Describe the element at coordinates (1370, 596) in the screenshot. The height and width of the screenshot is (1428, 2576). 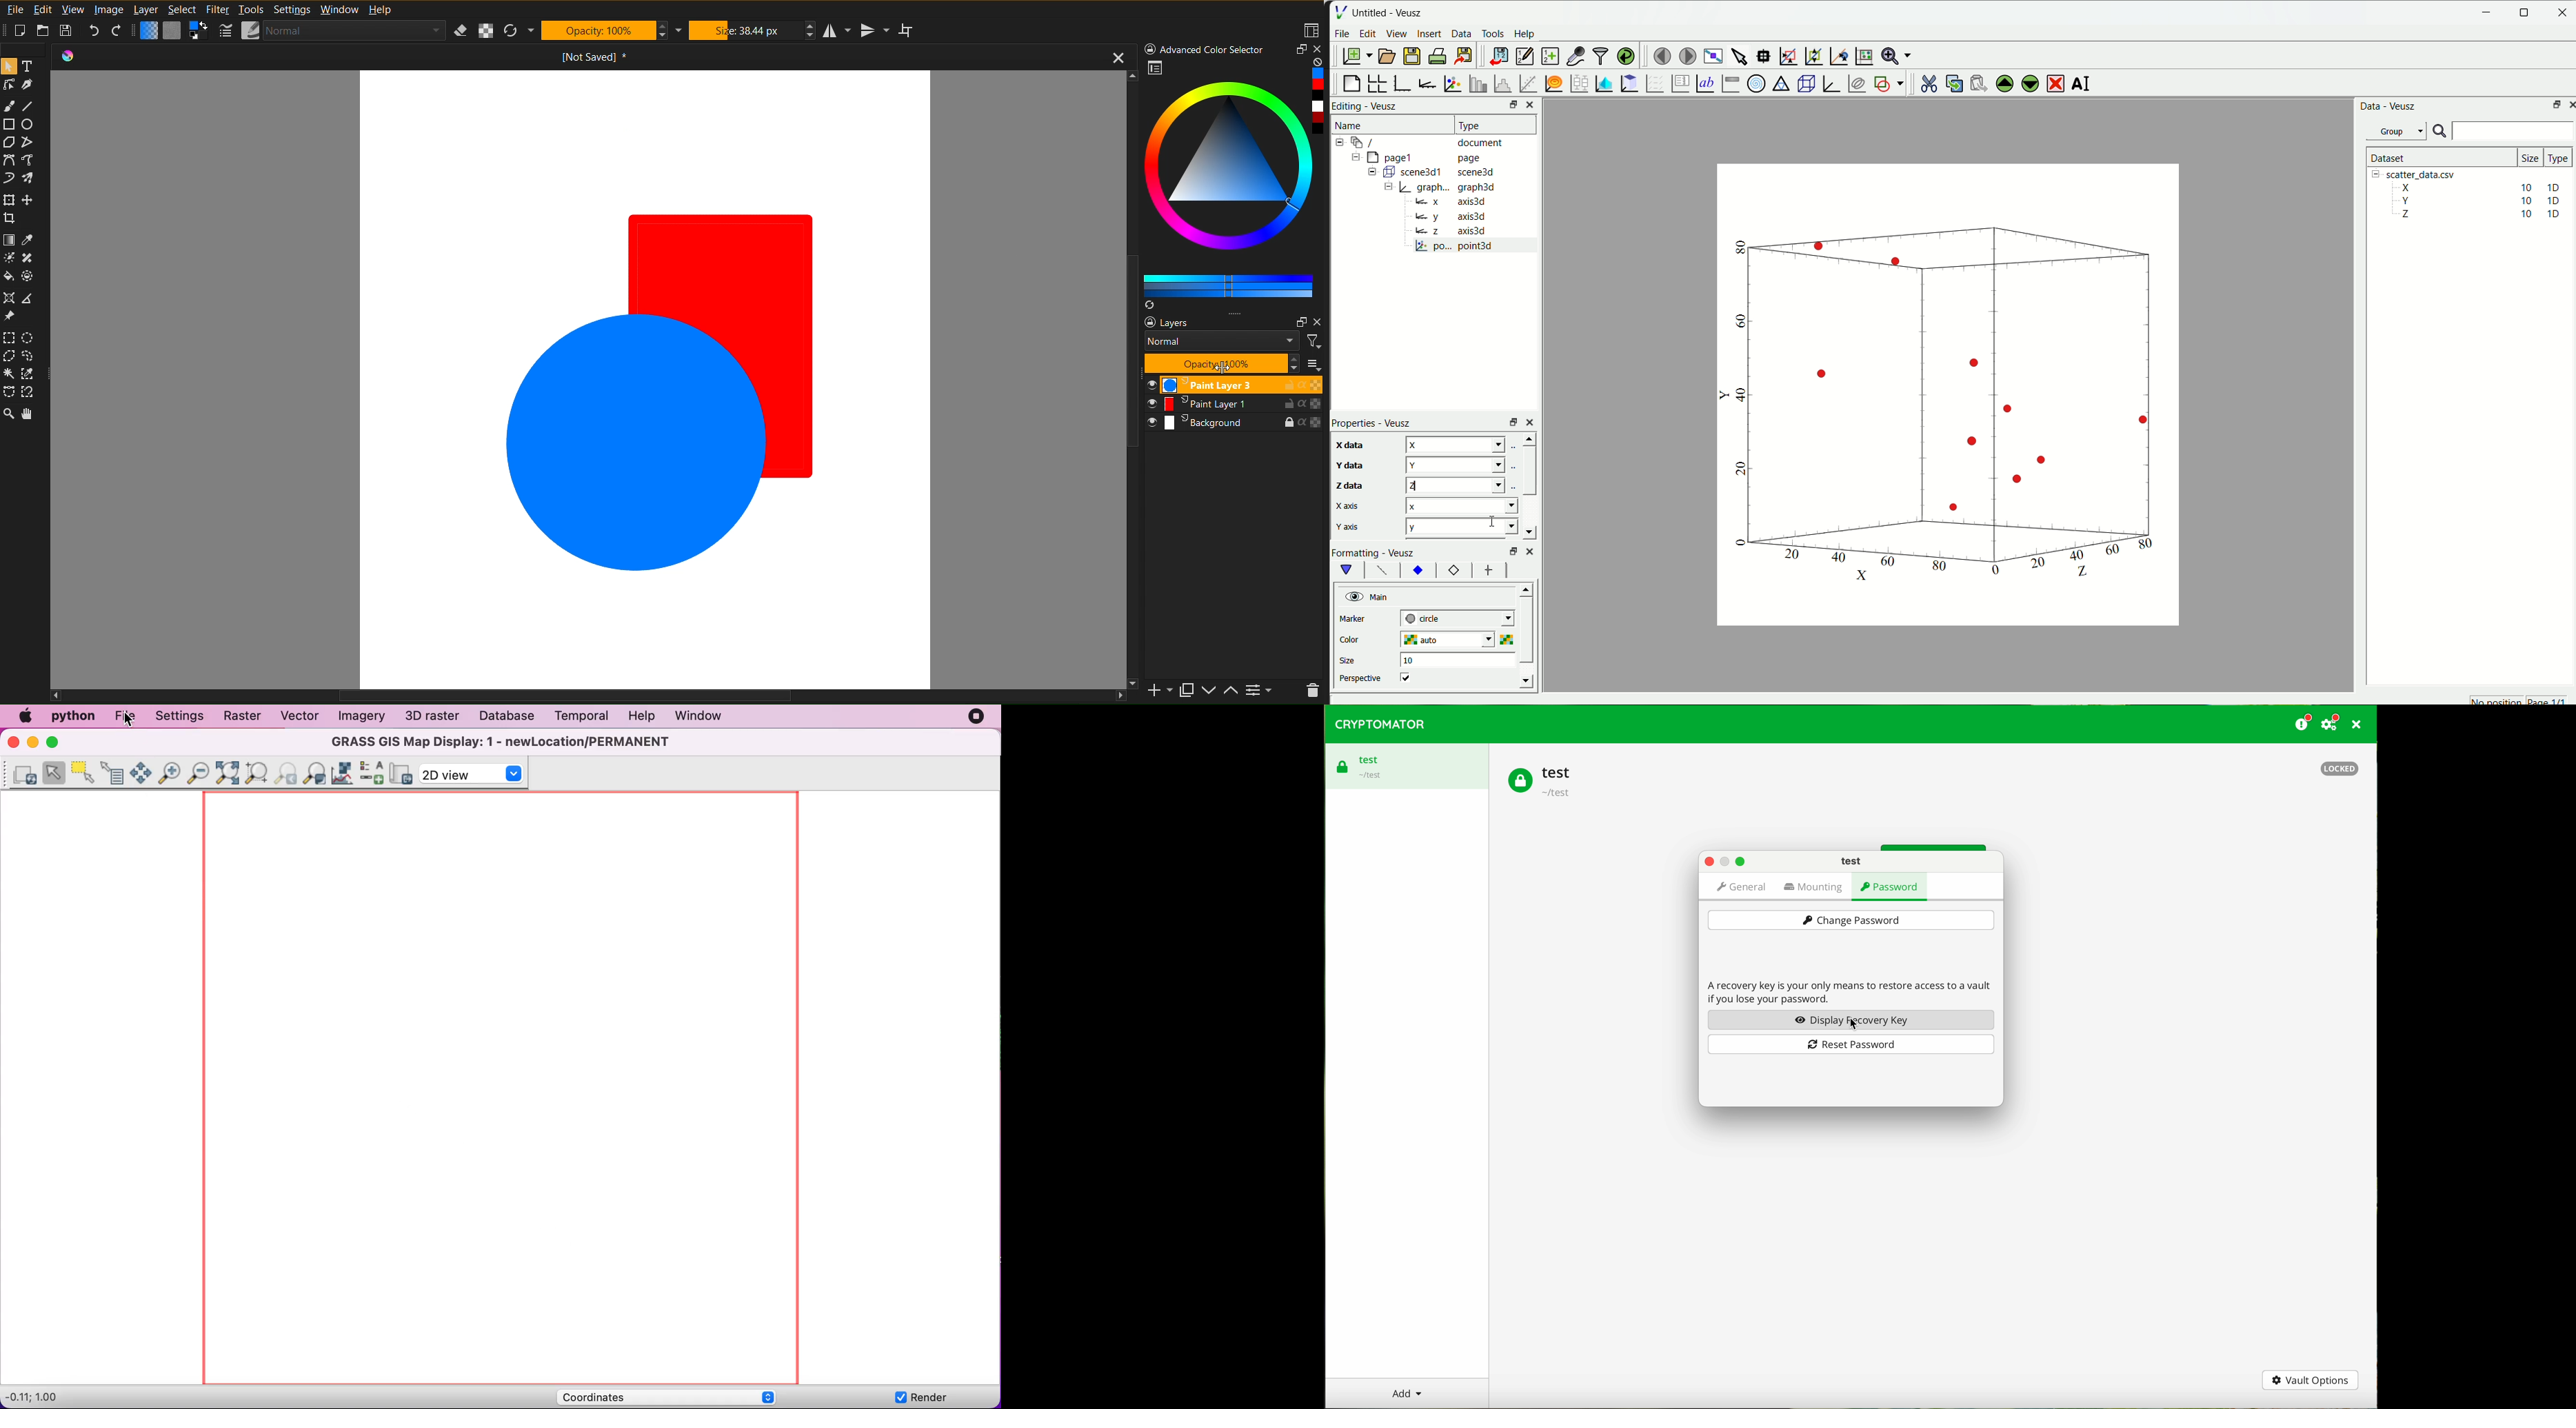
I see `Main` at that location.